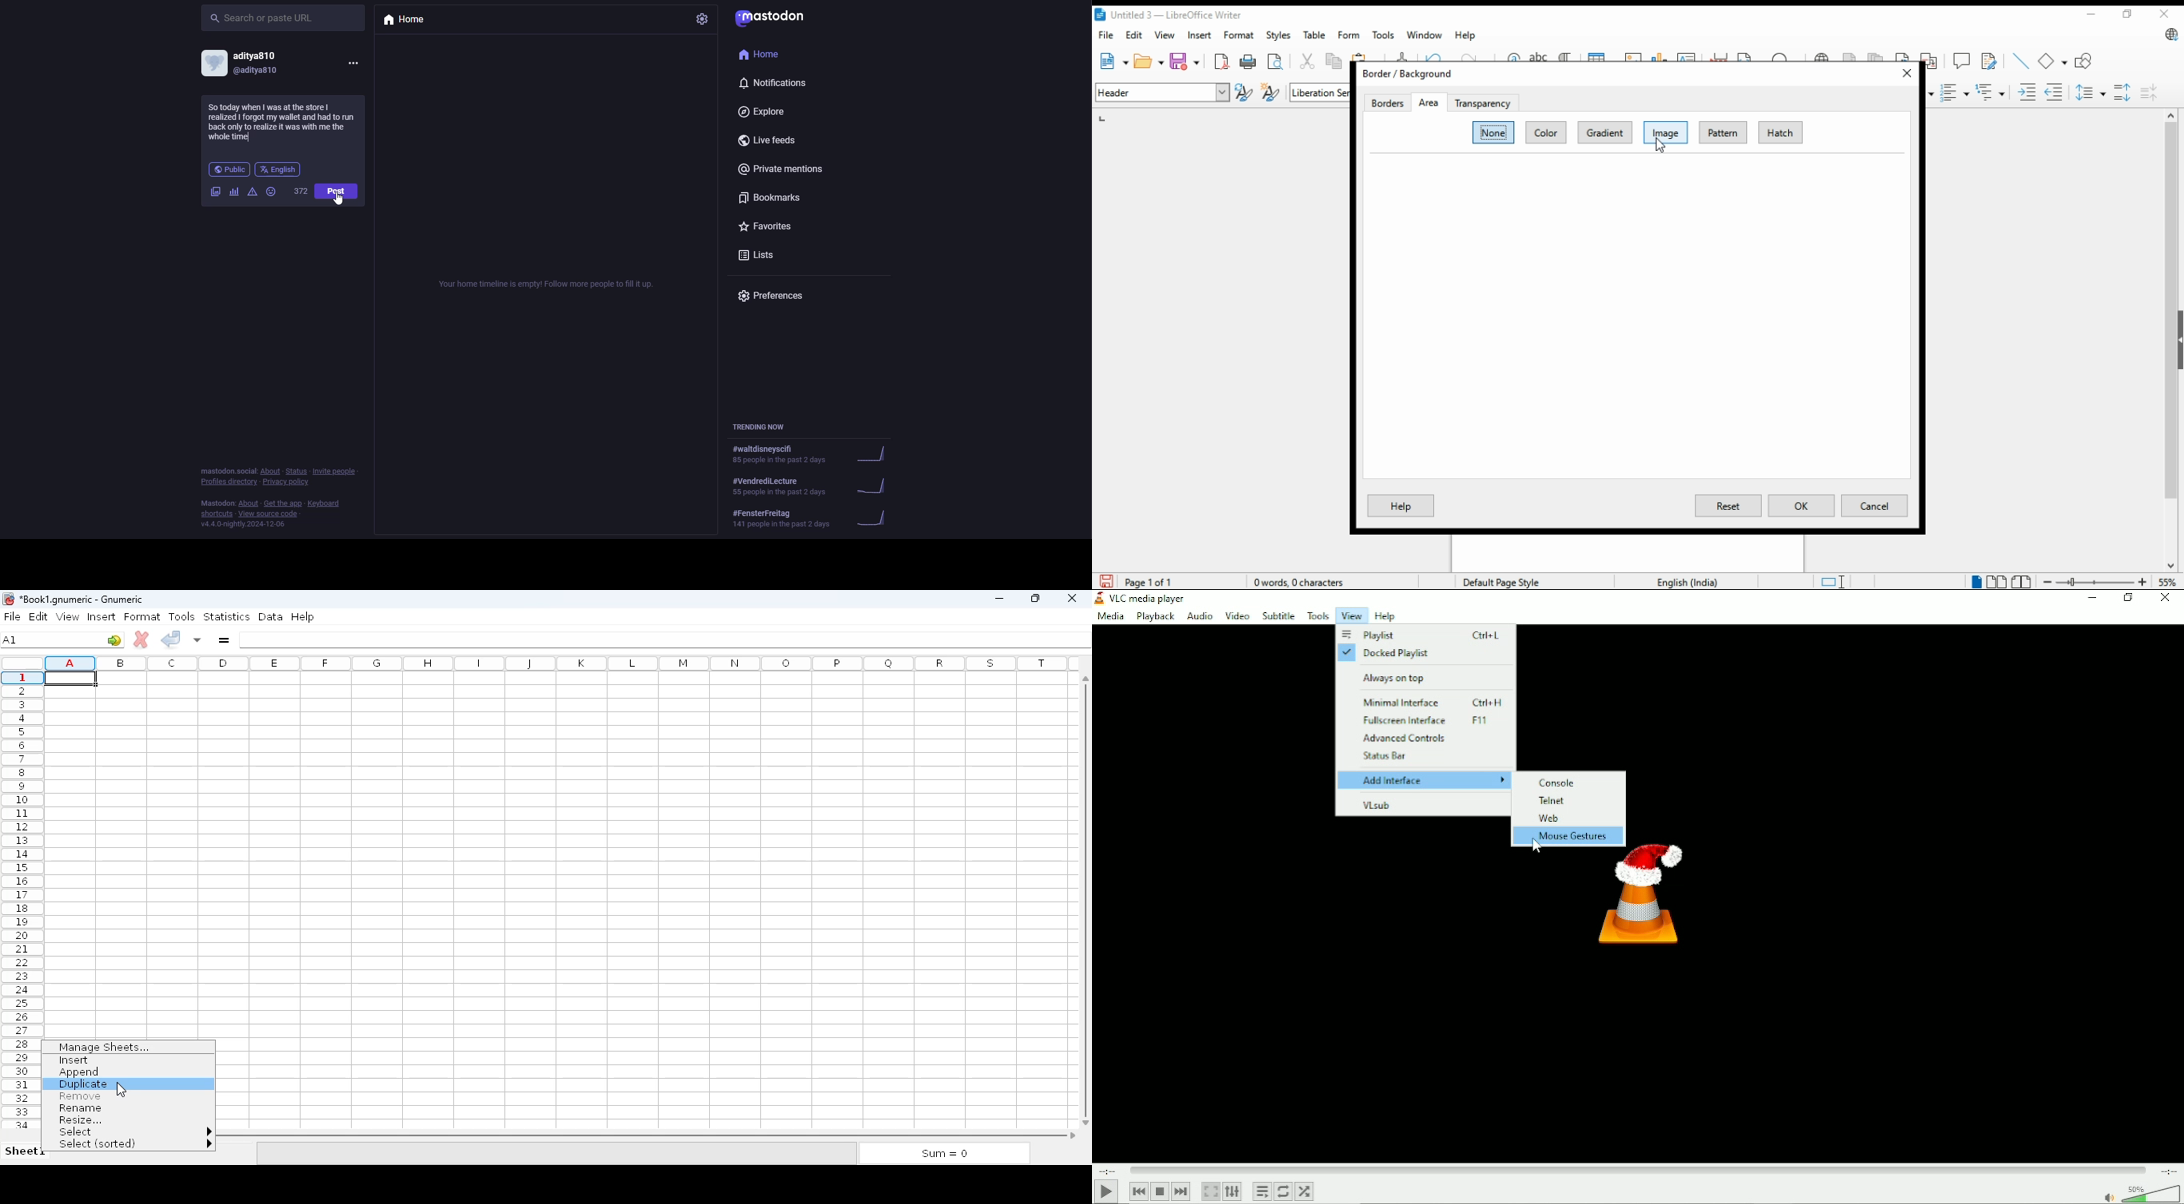 Image resolution: width=2184 pixels, height=1204 pixels. I want to click on insert hyperlink, so click(1822, 55).